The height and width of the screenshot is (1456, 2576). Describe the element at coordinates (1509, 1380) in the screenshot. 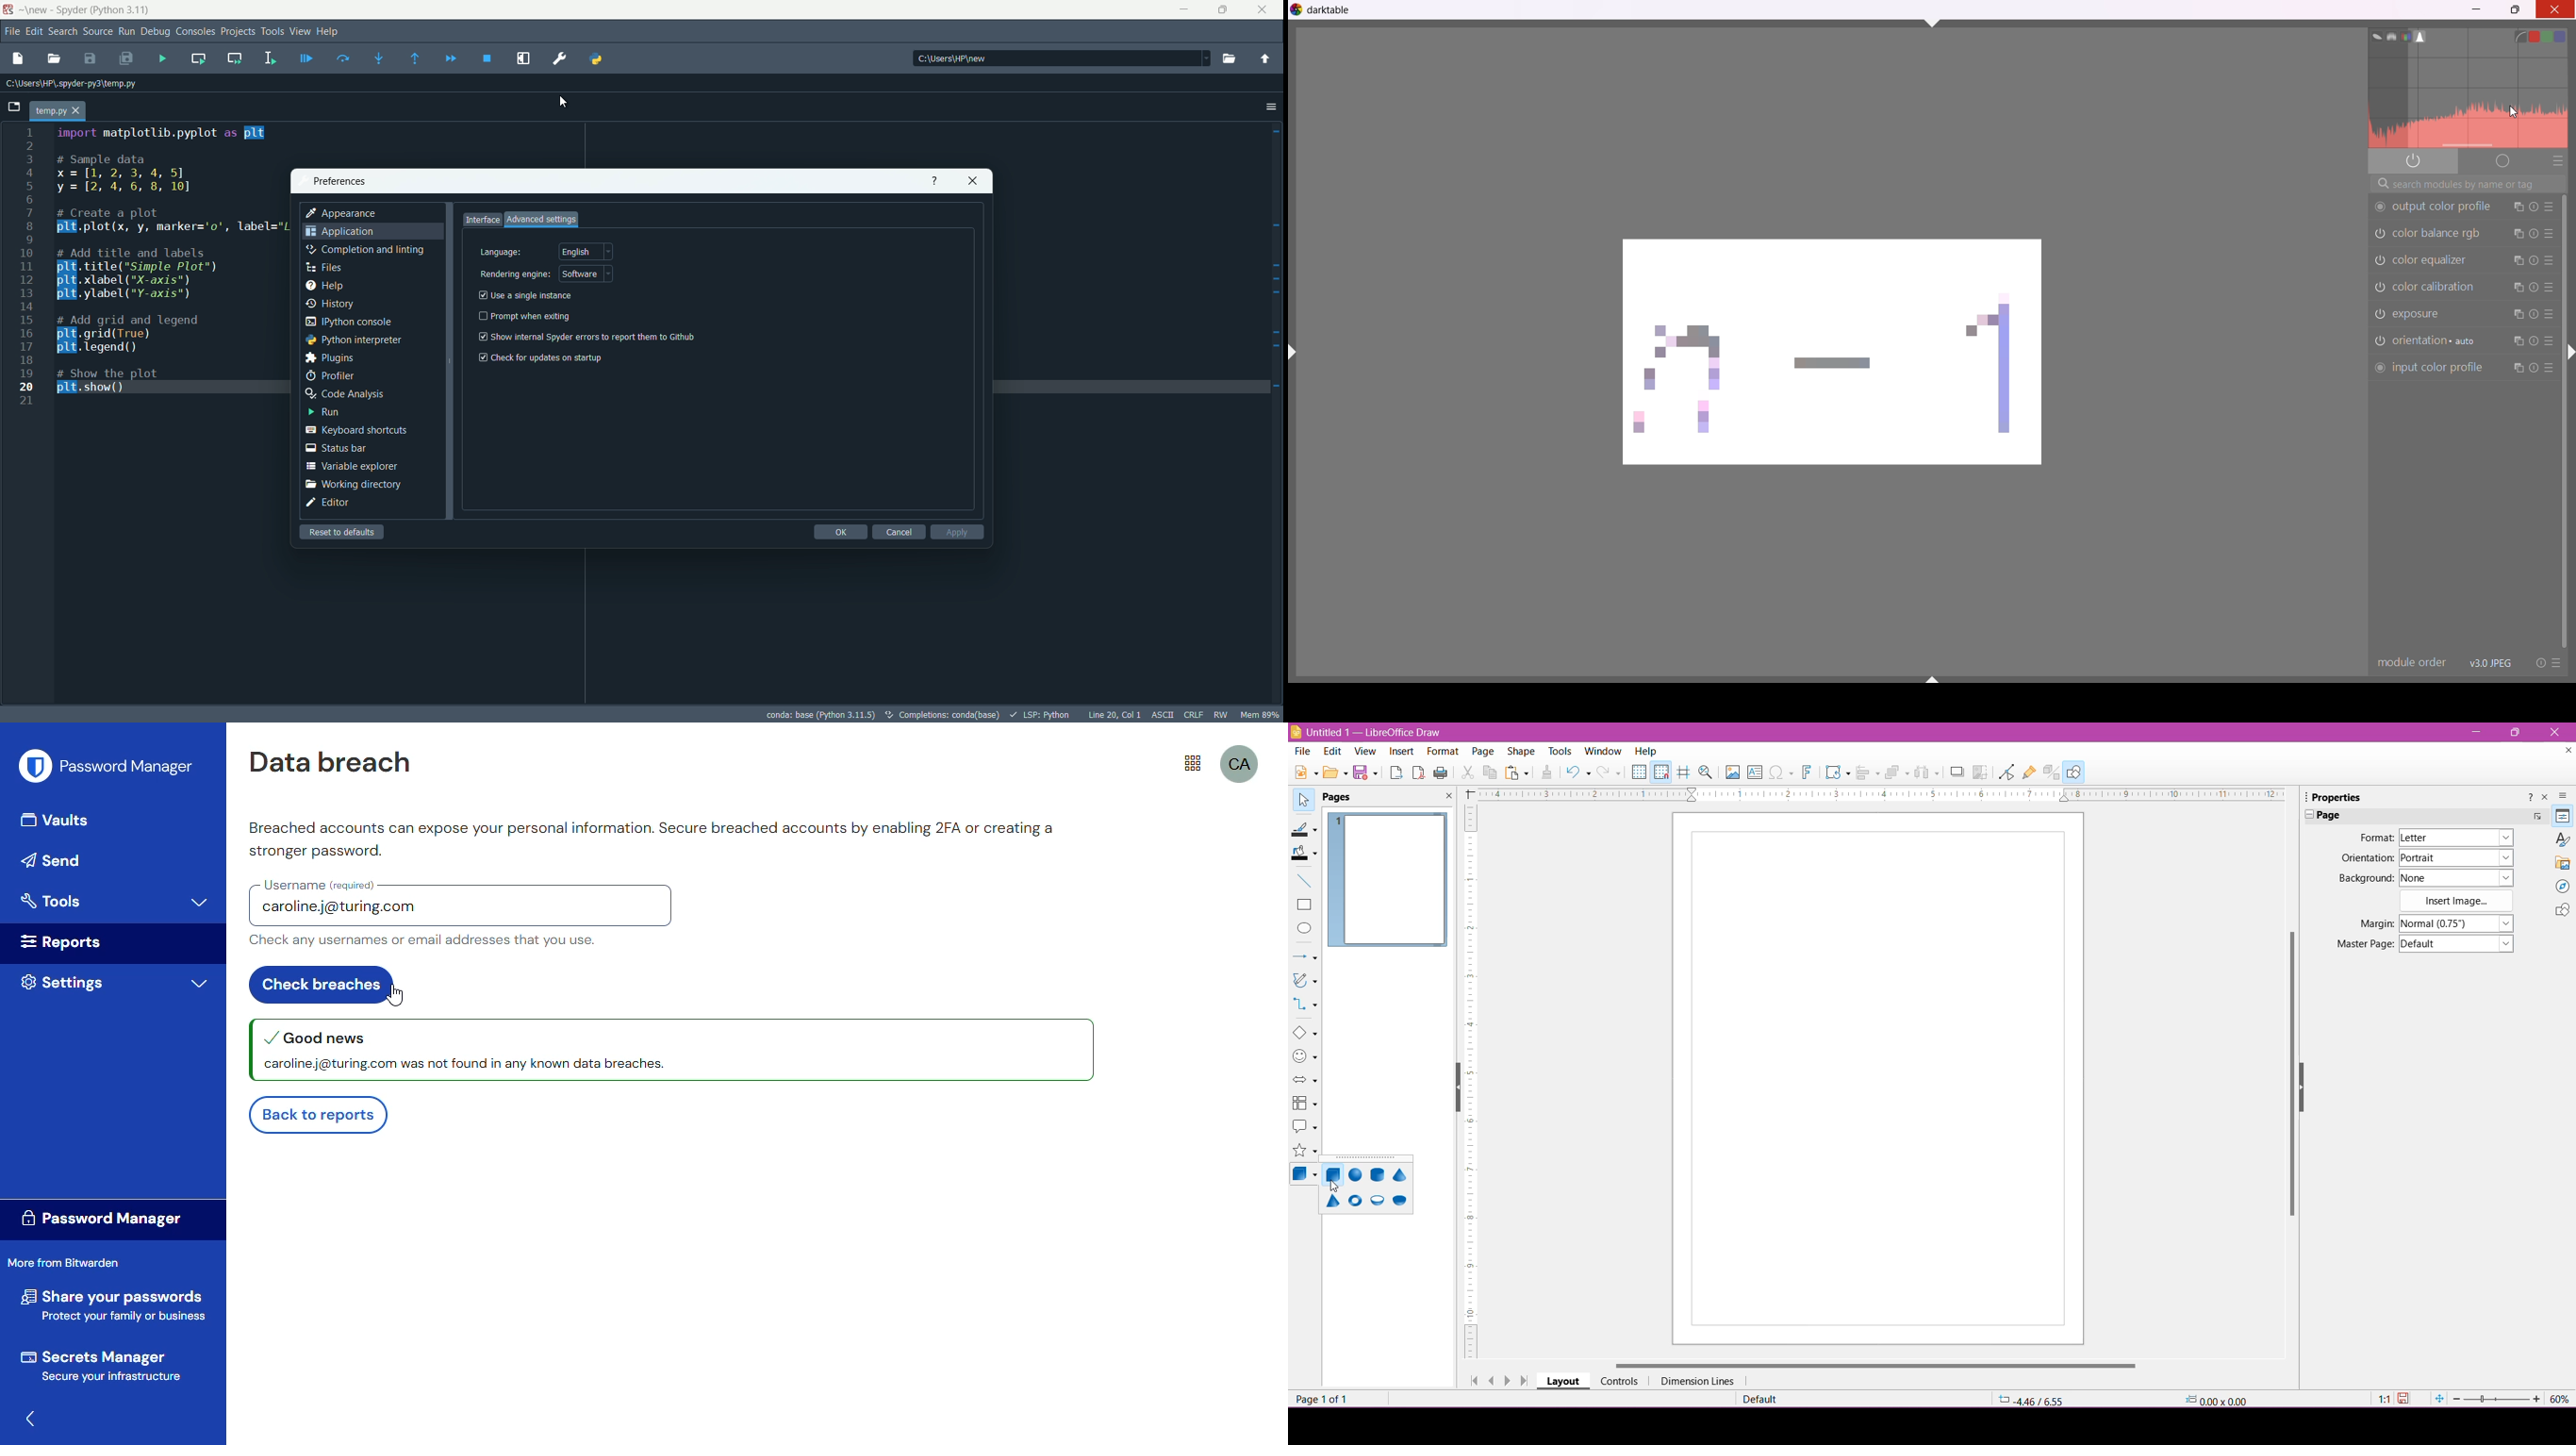

I see `Scroll to next page` at that location.